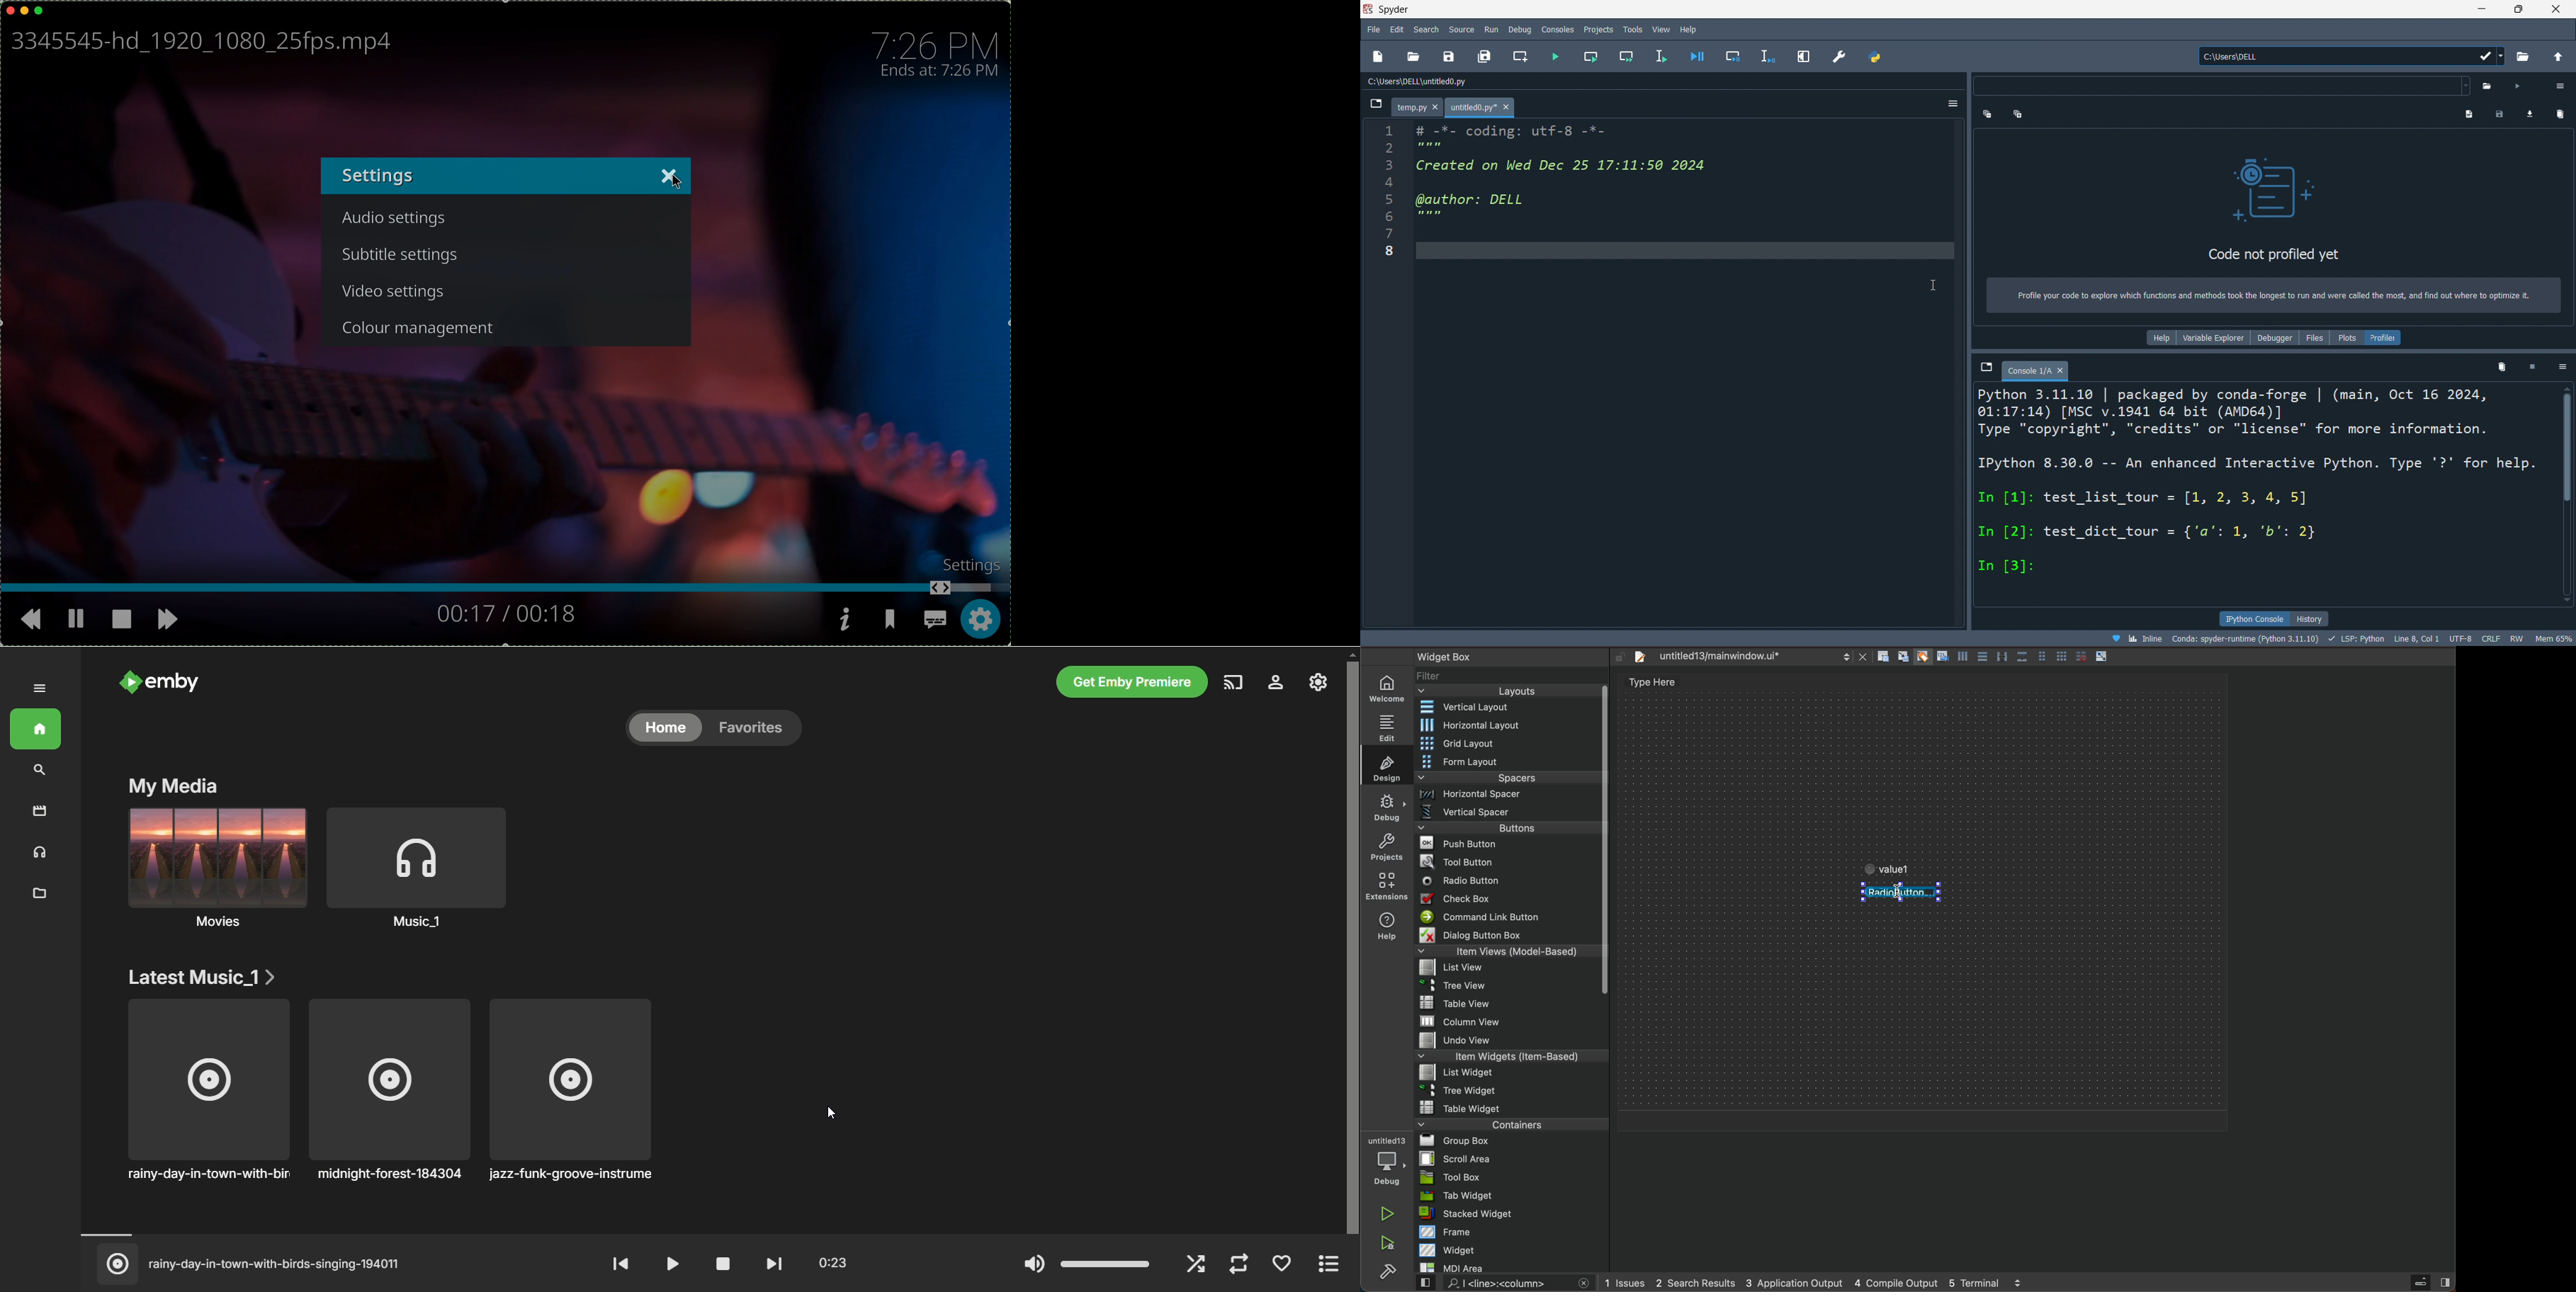  I want to click on , so click(2022, 657).